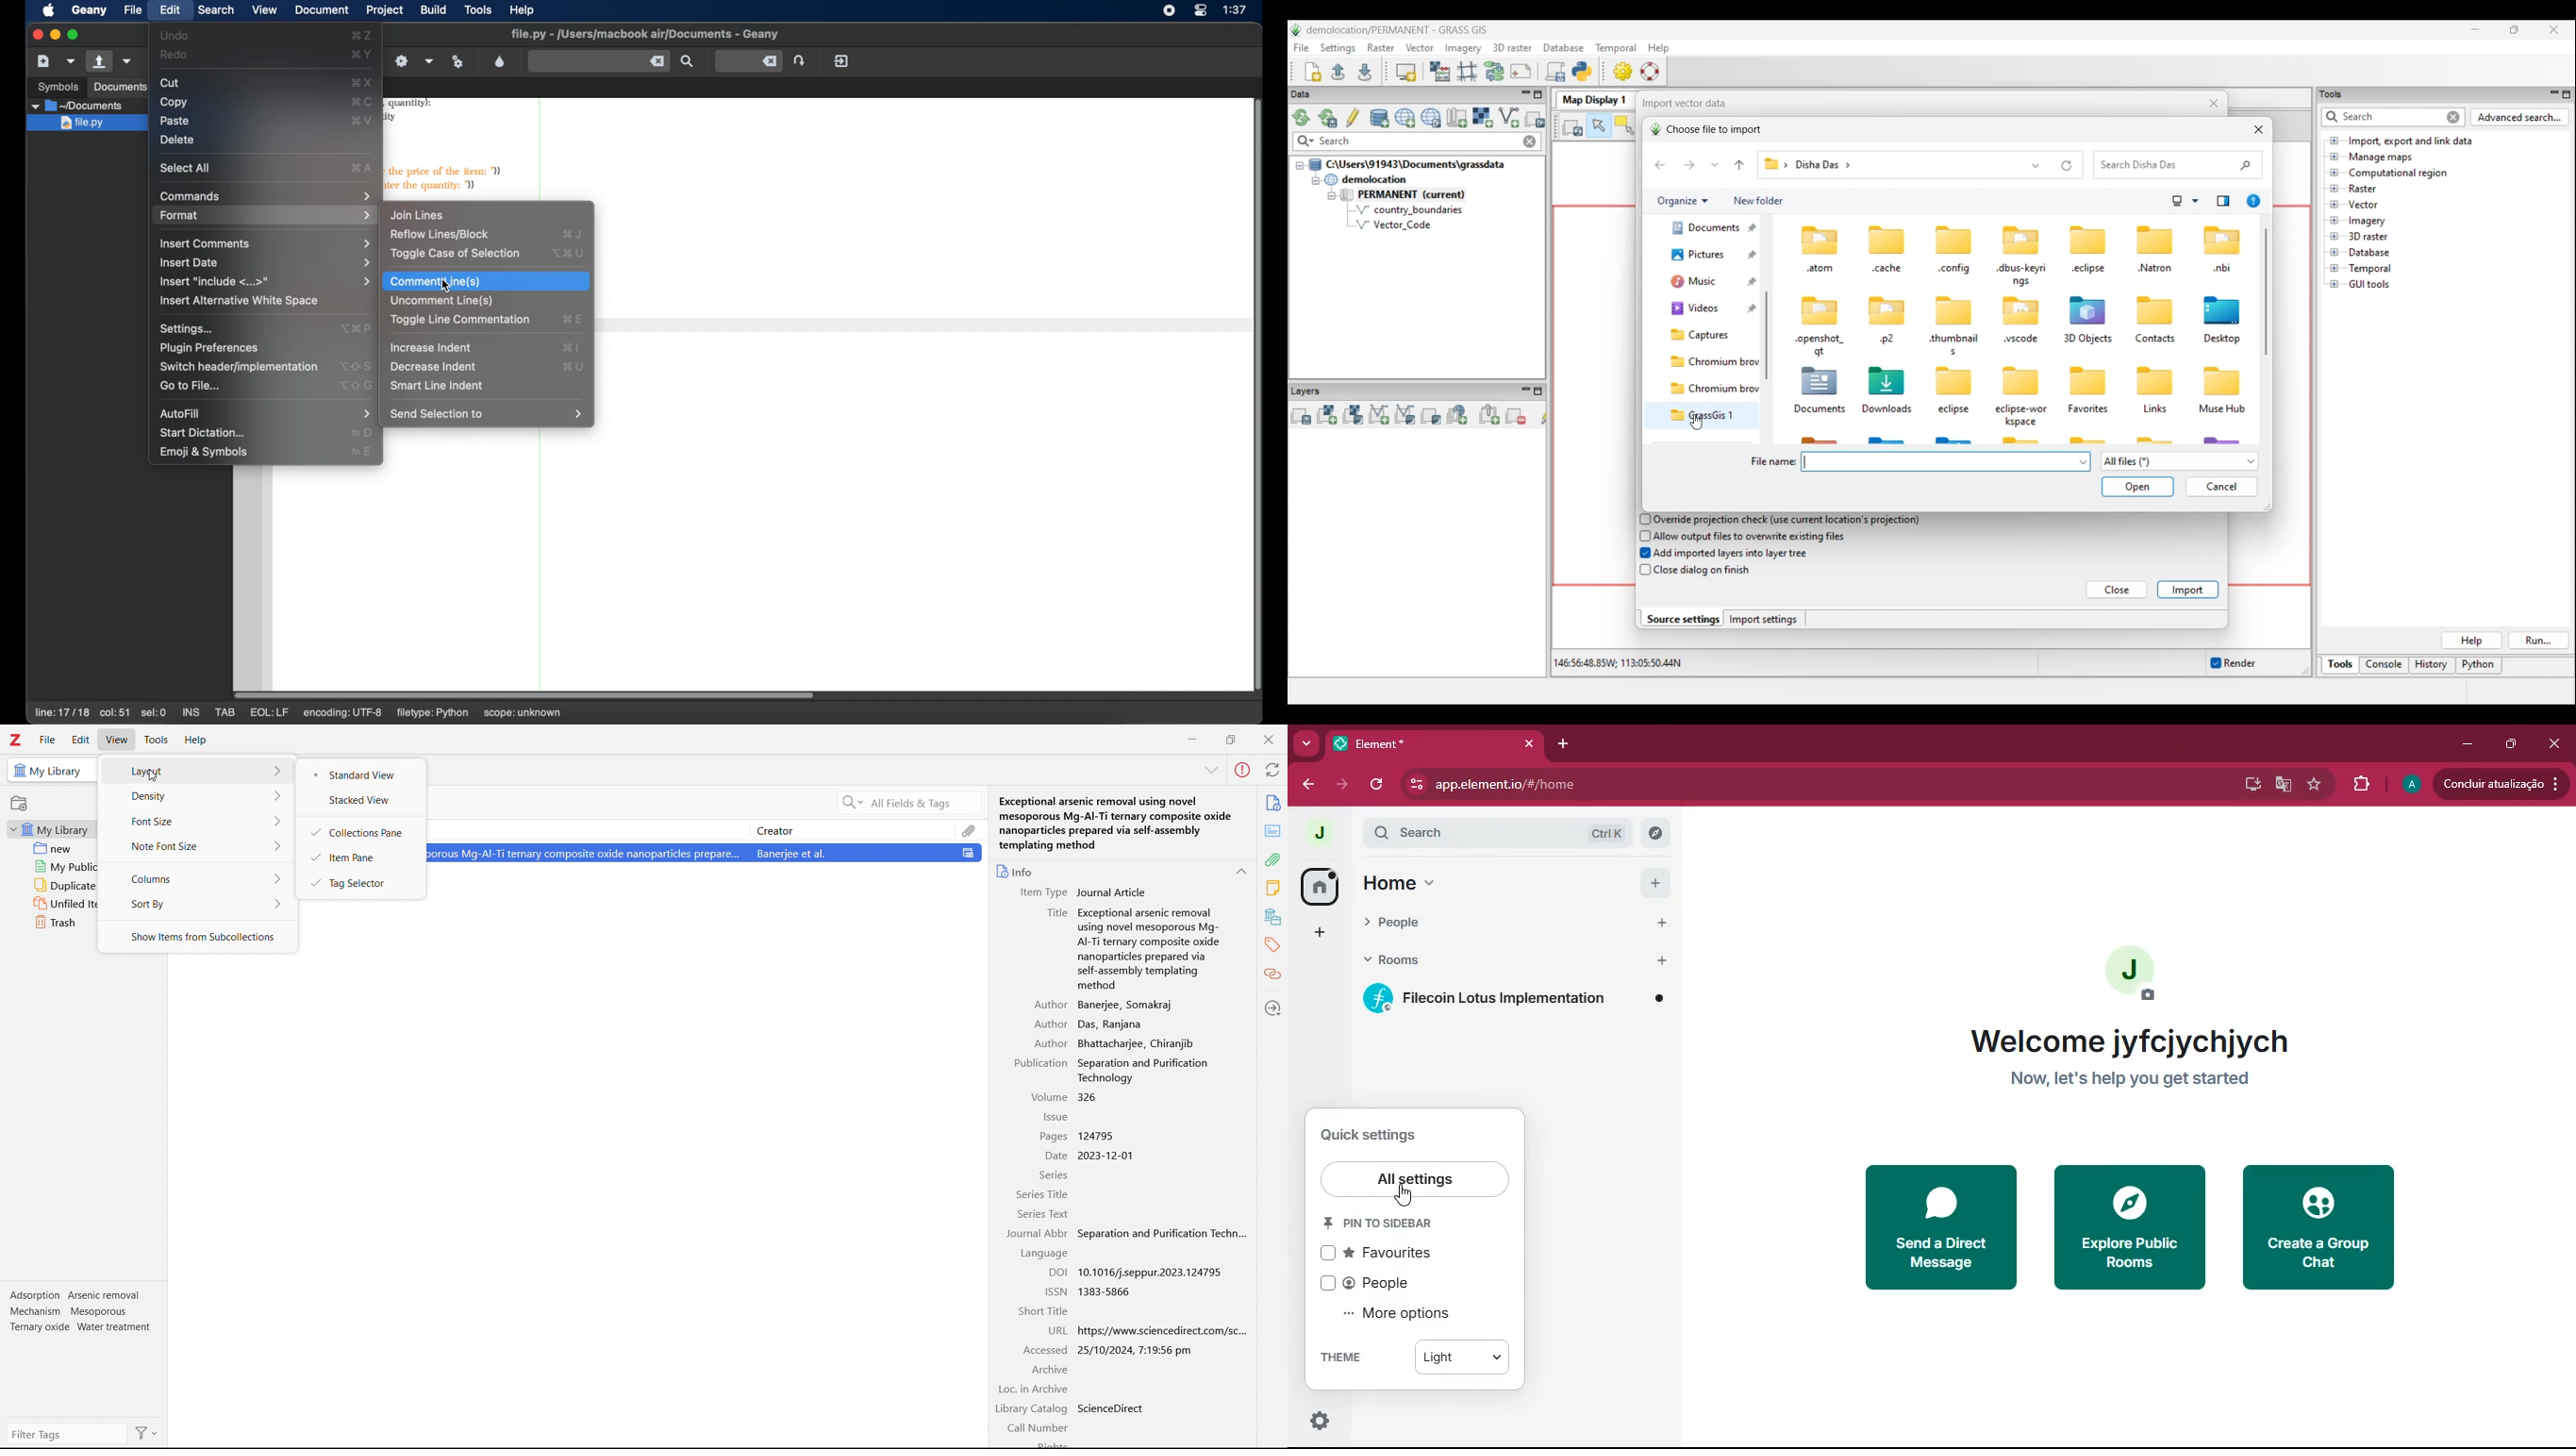  I want to click on creator, so click(854, 829).